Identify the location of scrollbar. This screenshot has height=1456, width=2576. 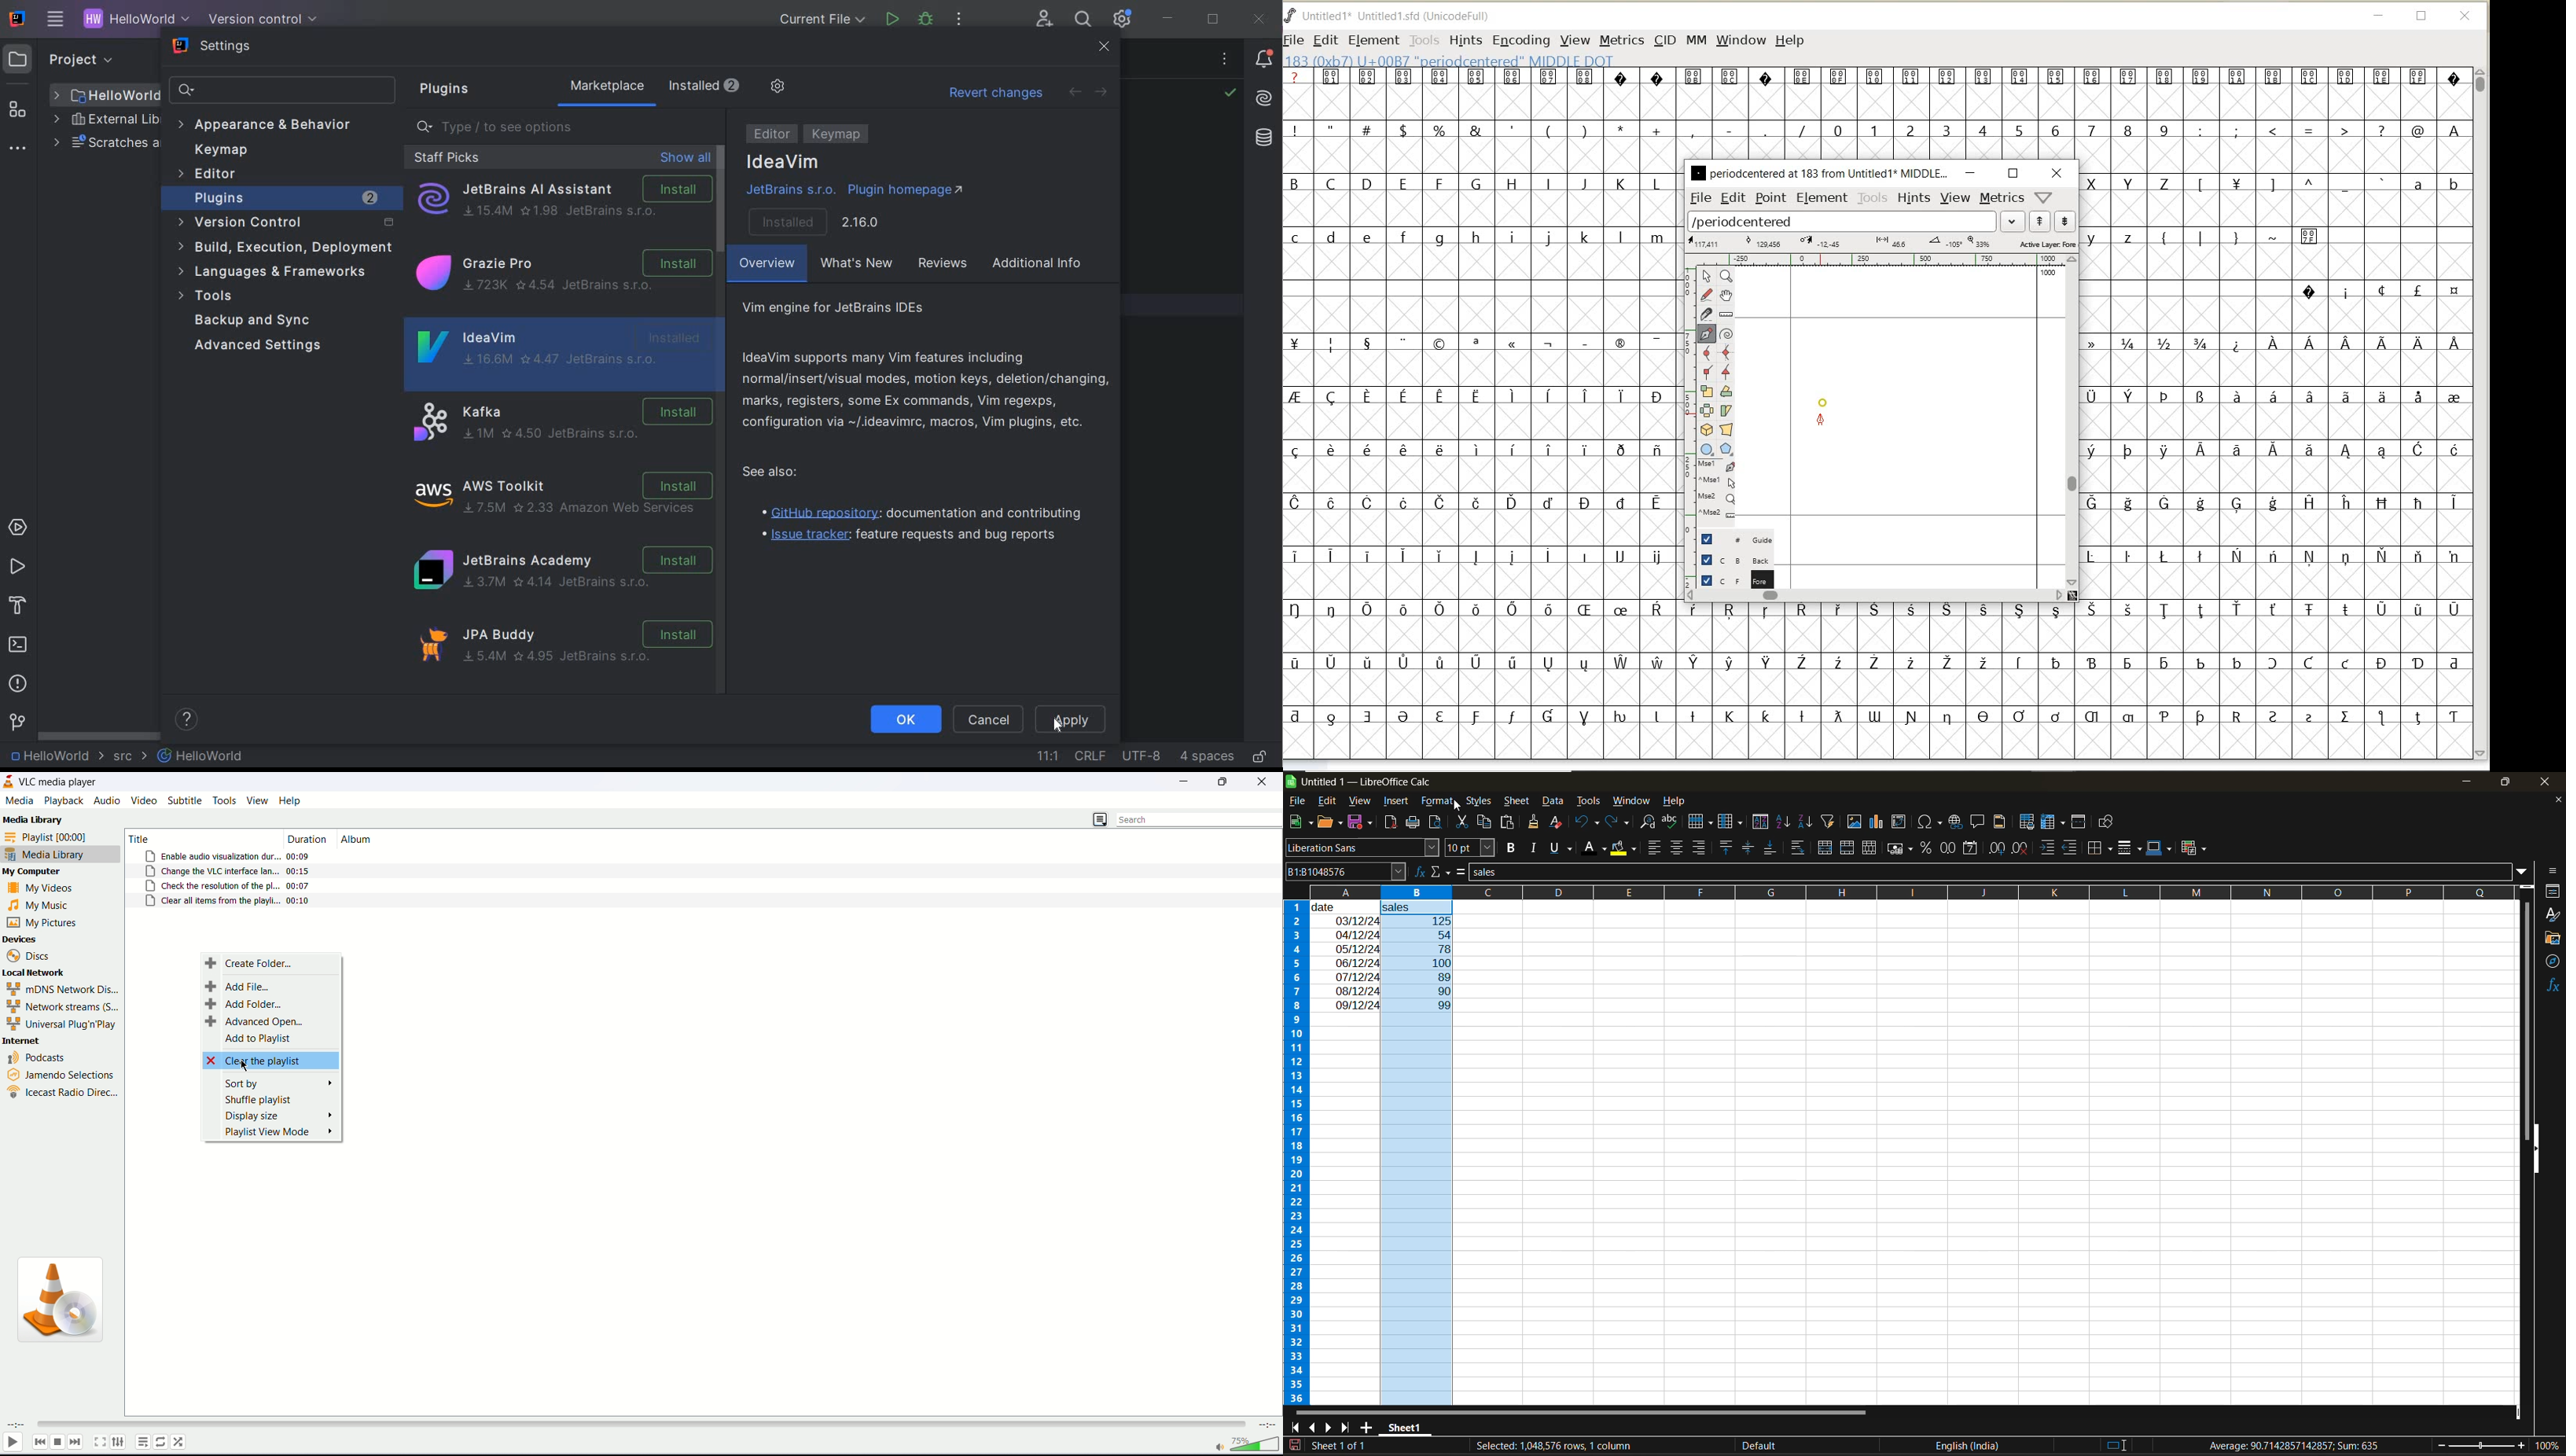
(1875, 595).